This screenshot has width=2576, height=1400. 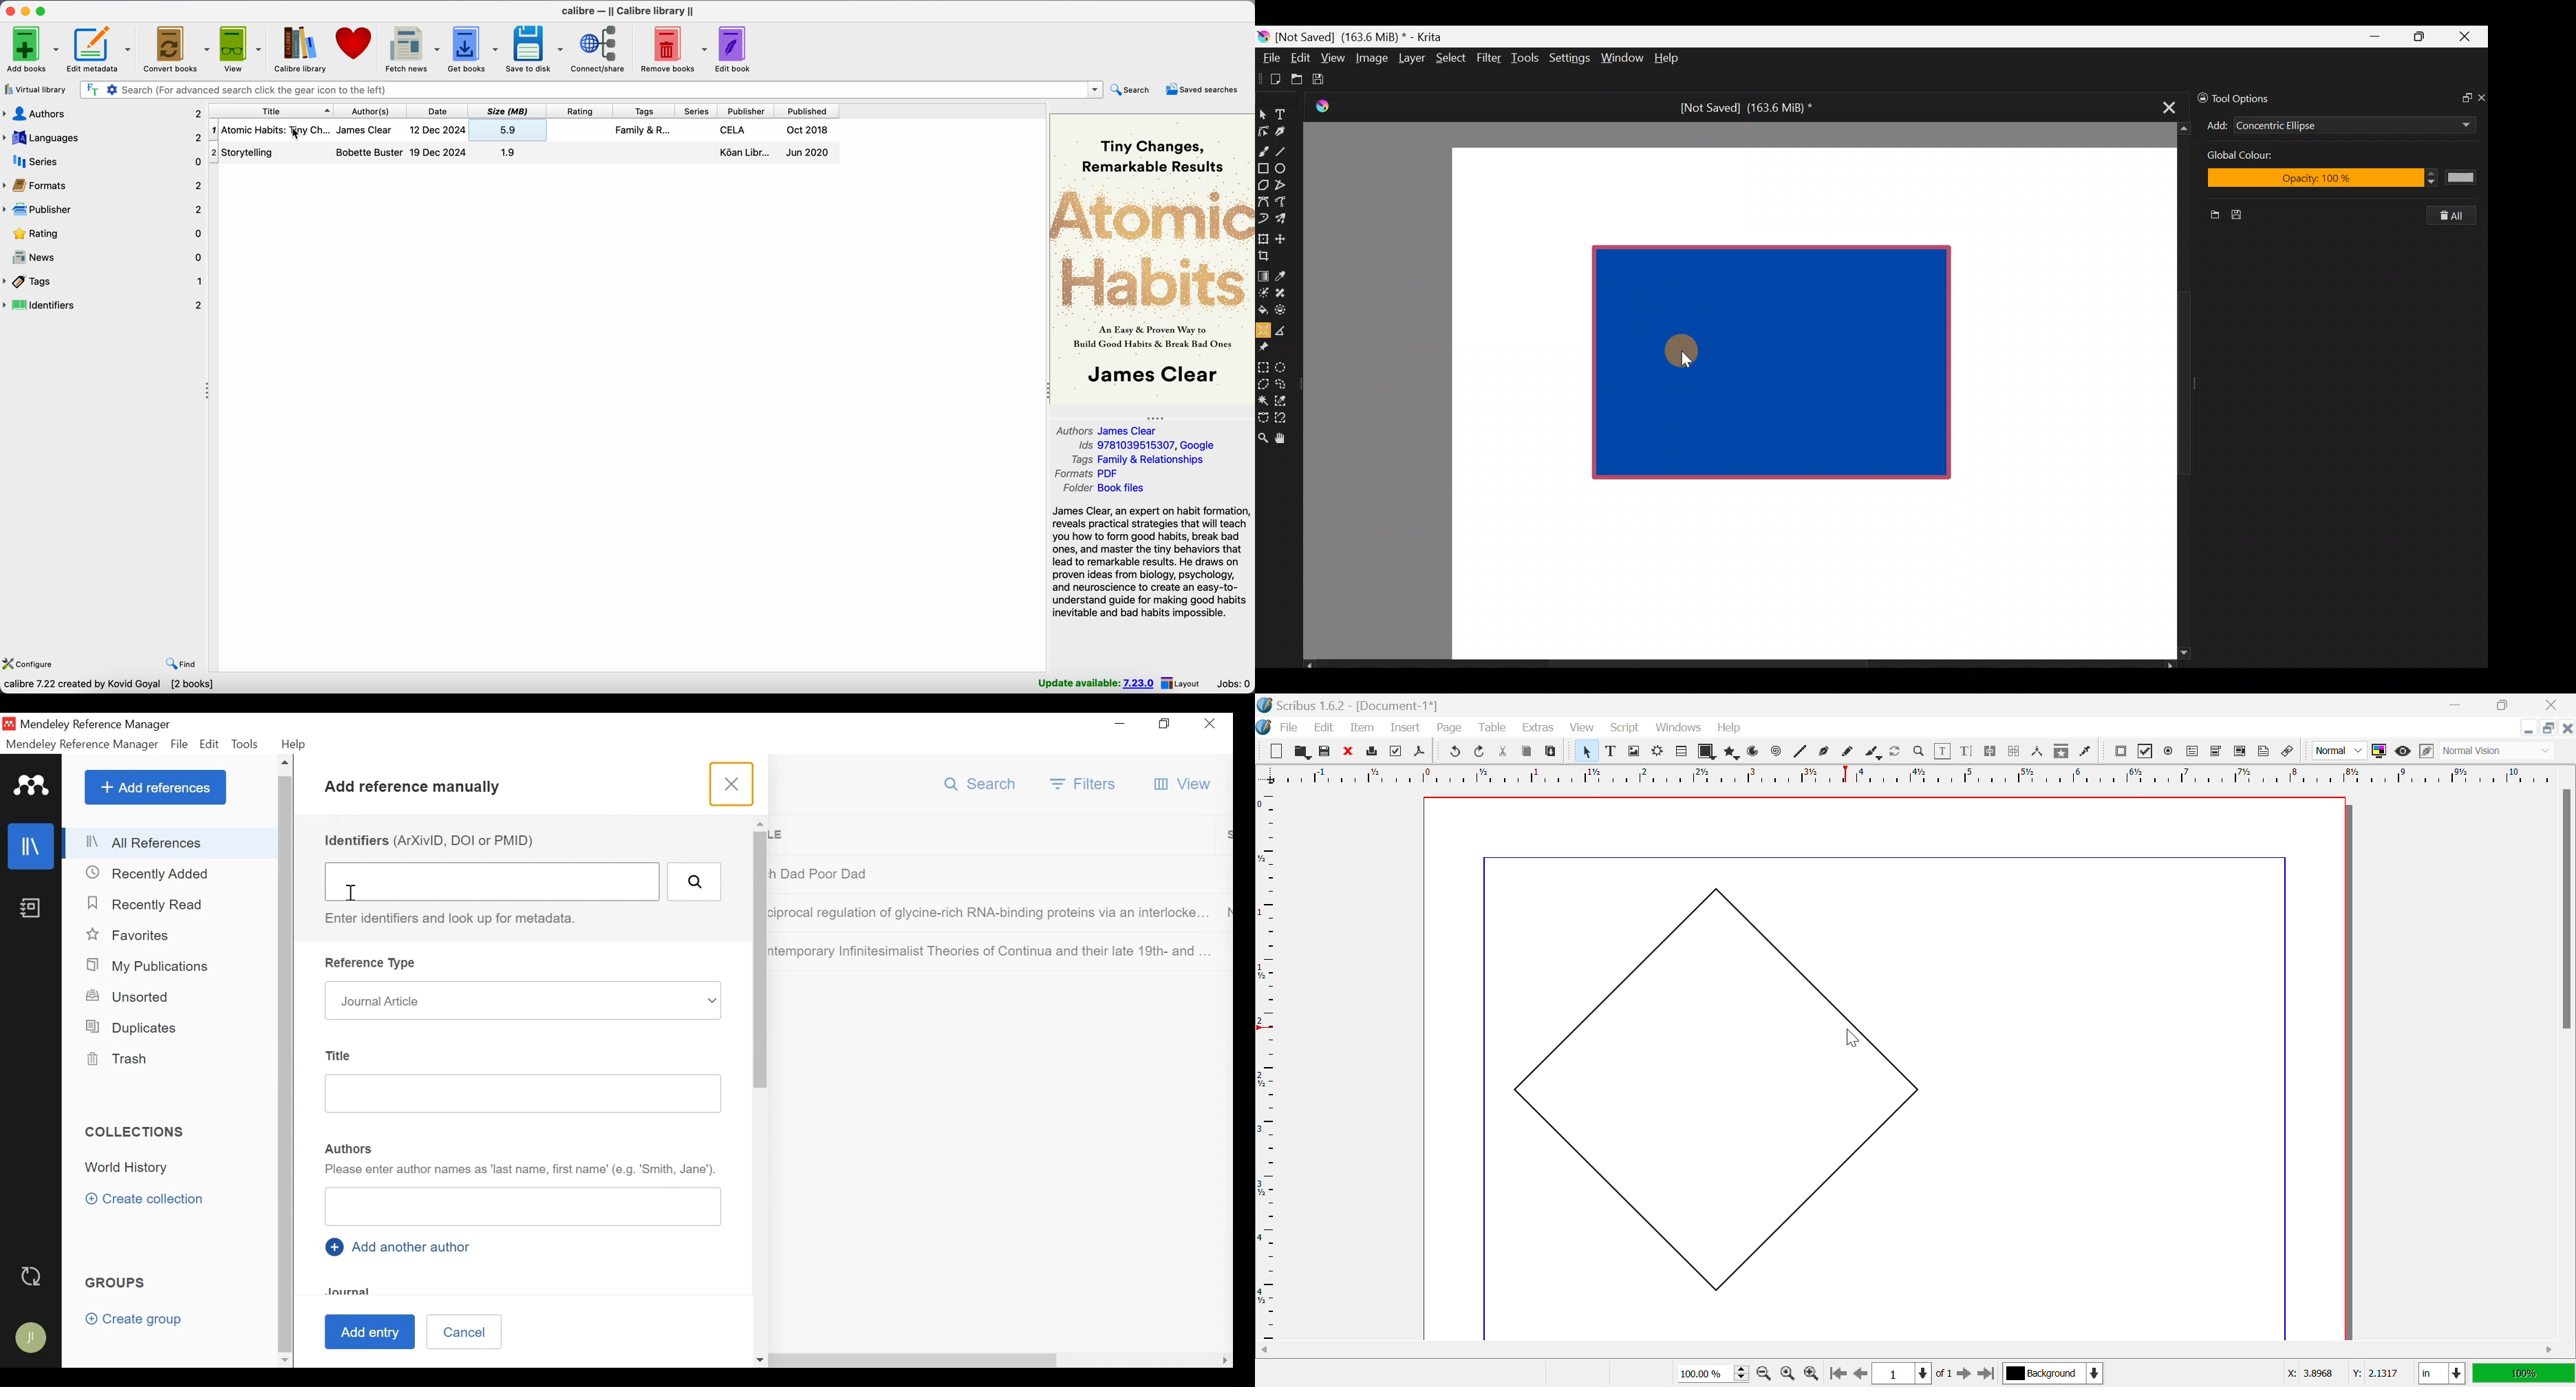 What do you see at coordinates (2457, 215) in the screenshot?
I see `Clear all` at bounding box center [2457, 215].